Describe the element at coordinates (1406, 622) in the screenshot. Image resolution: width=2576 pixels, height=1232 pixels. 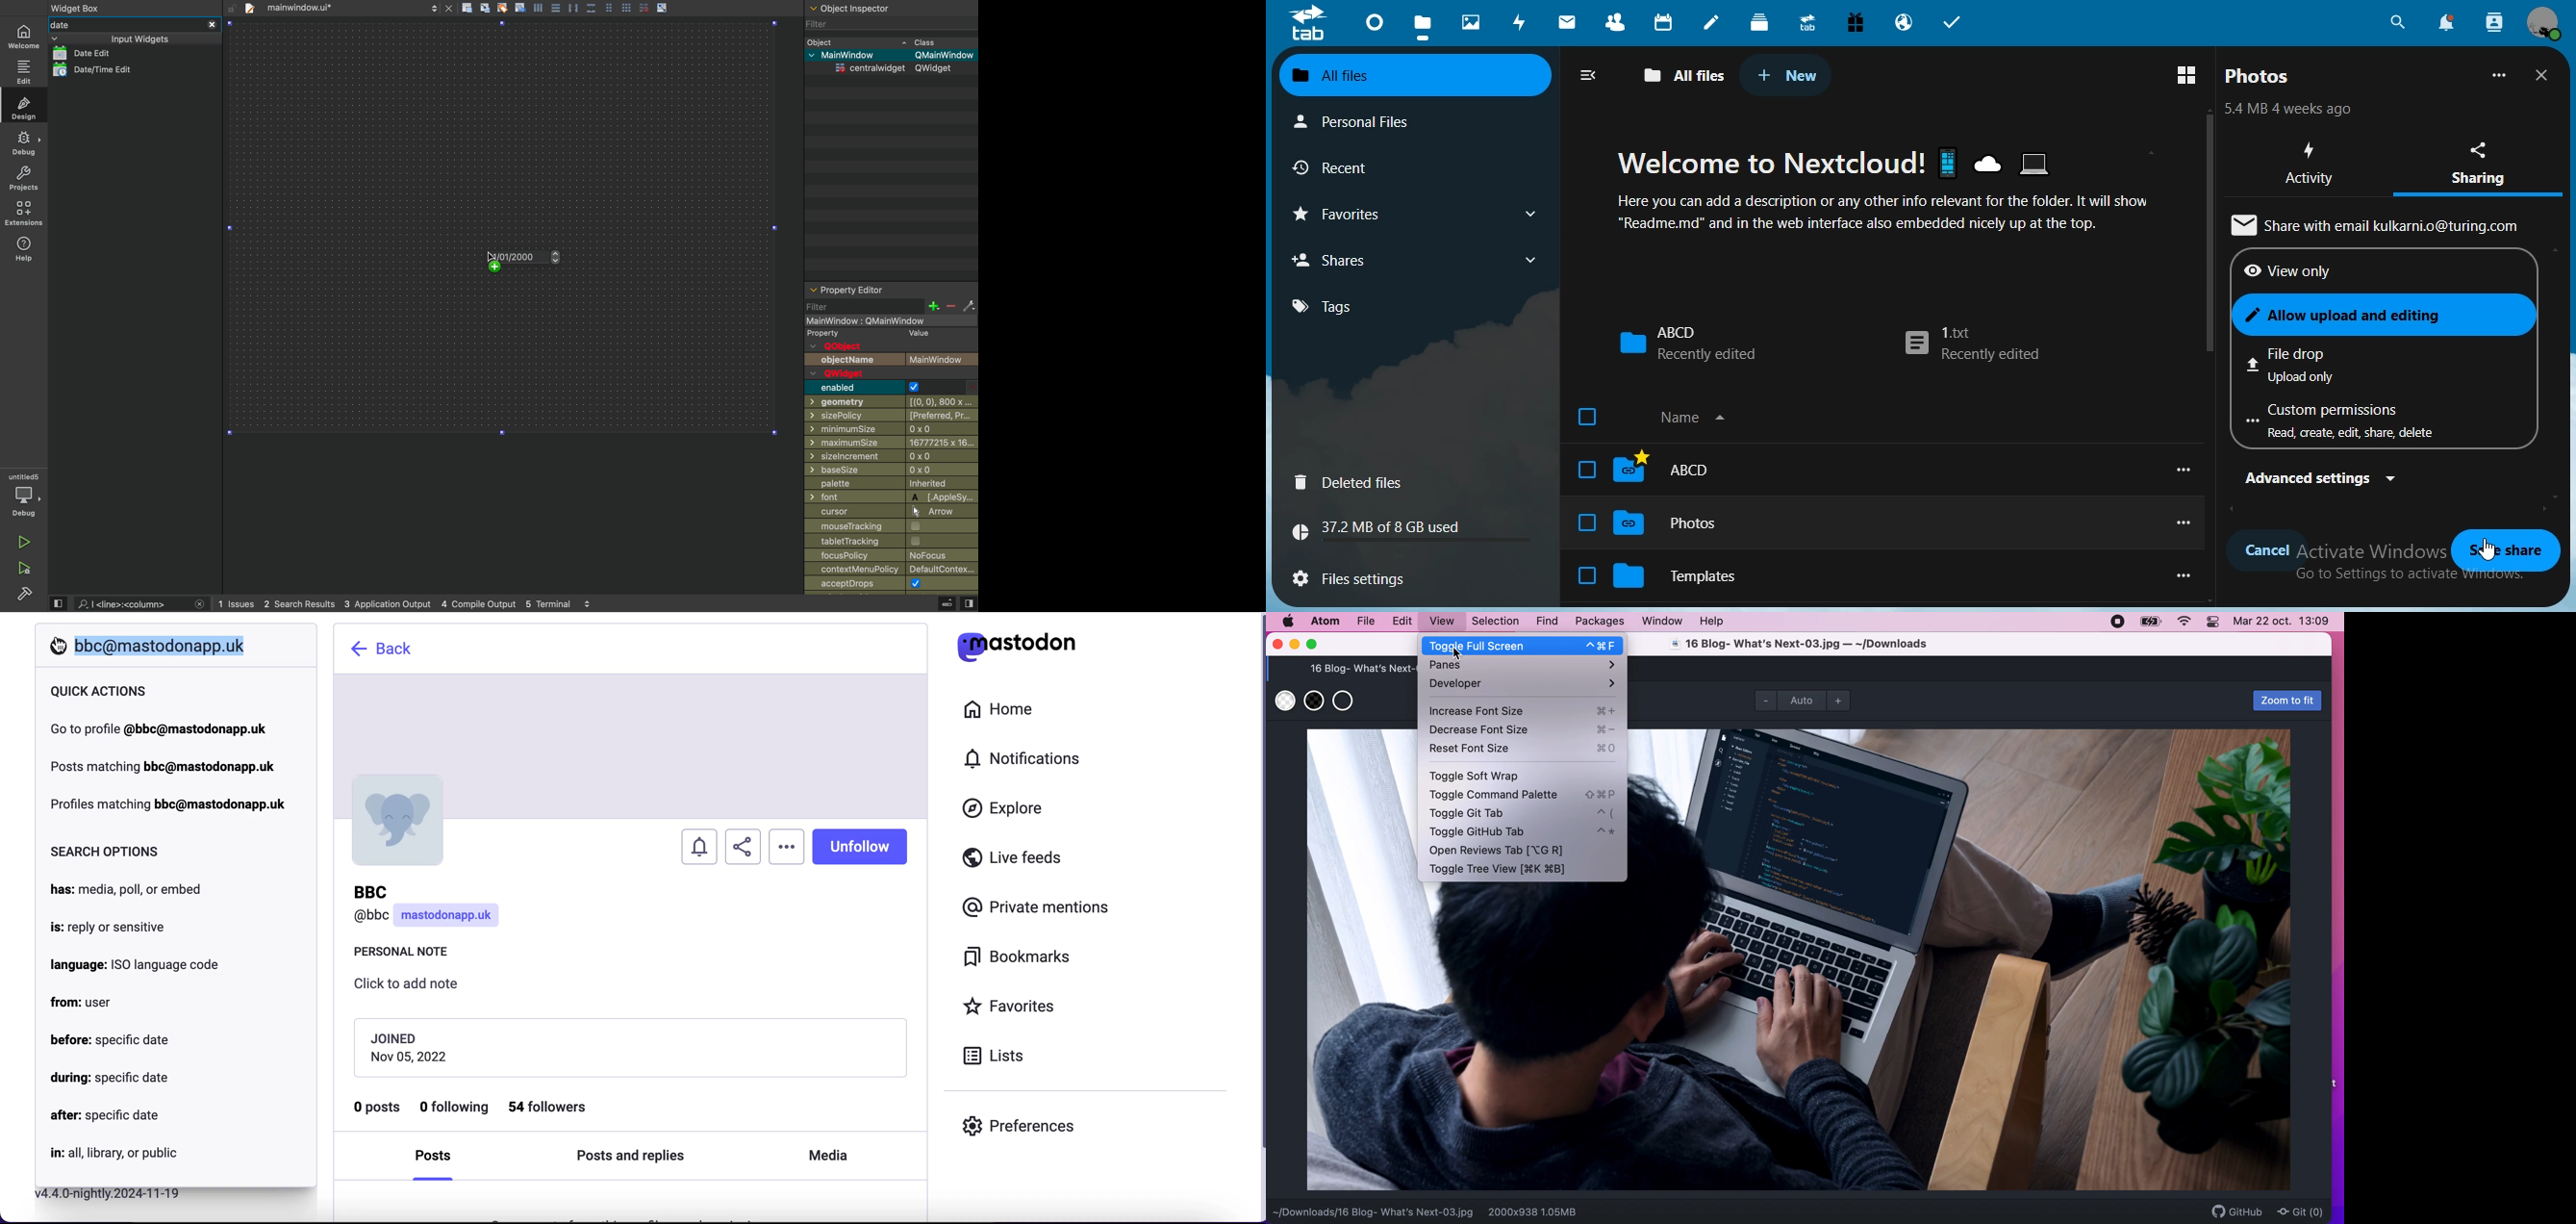
I see `edit` at that location.